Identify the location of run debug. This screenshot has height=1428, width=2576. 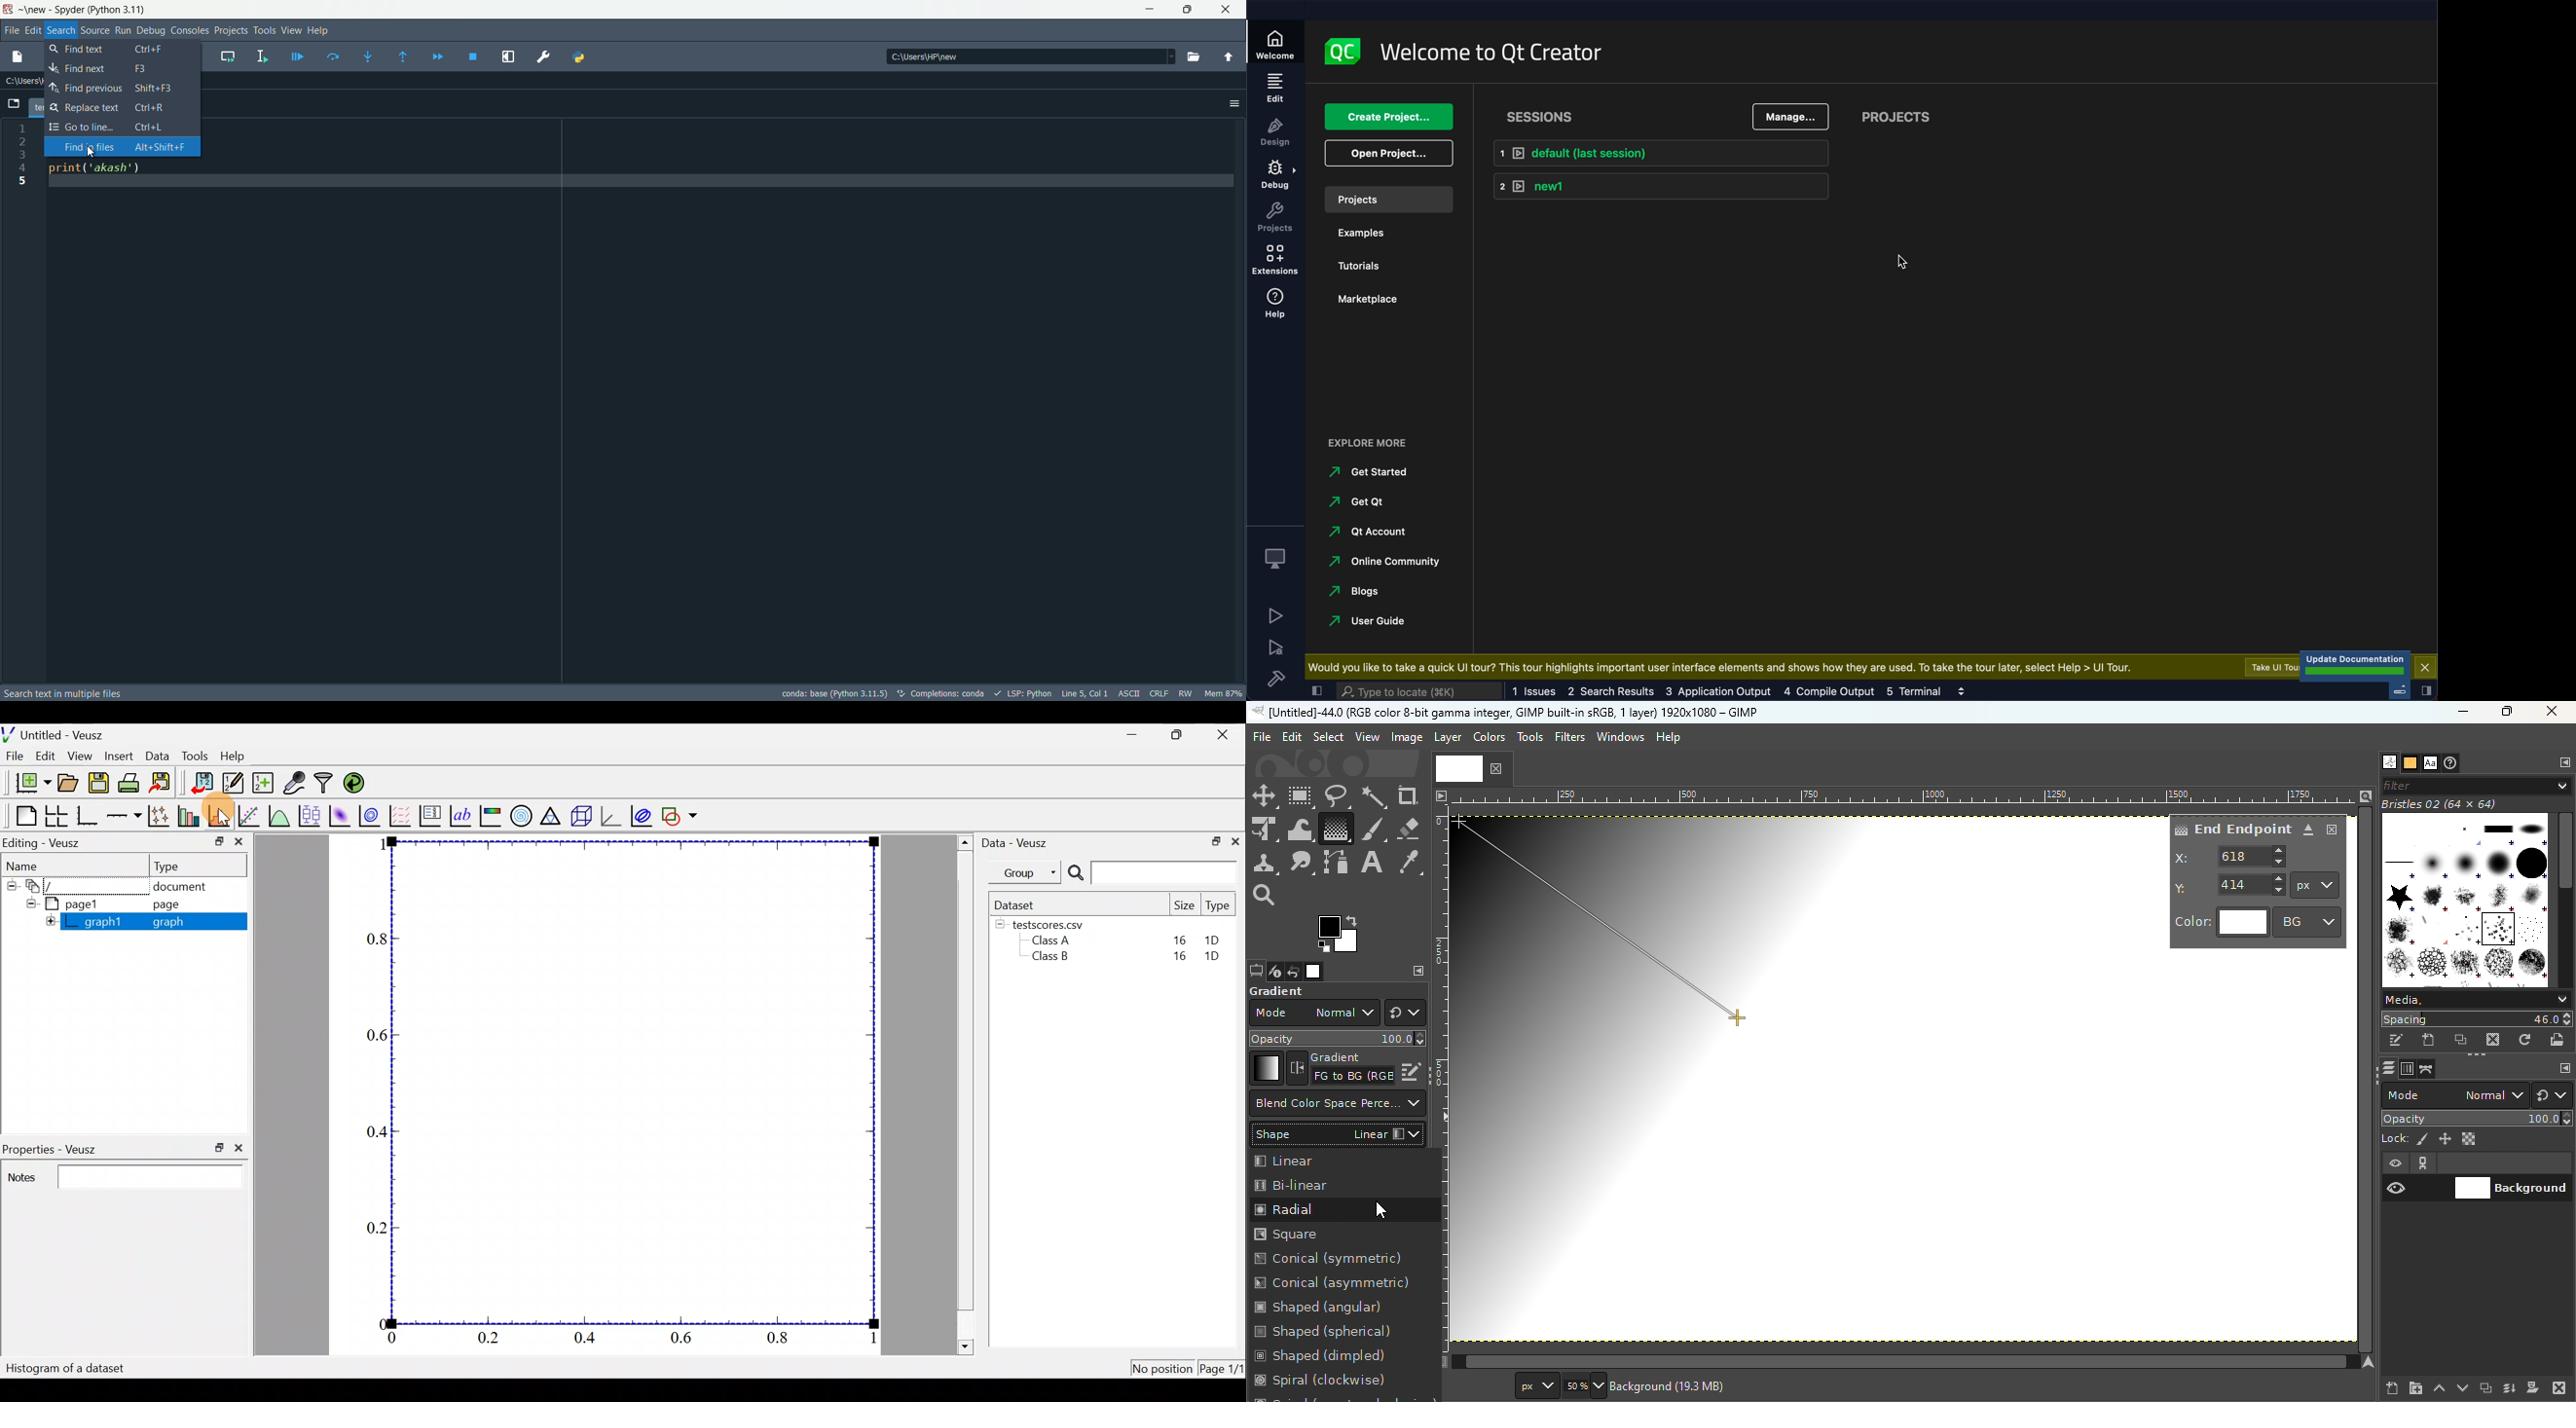
(1275, 648).